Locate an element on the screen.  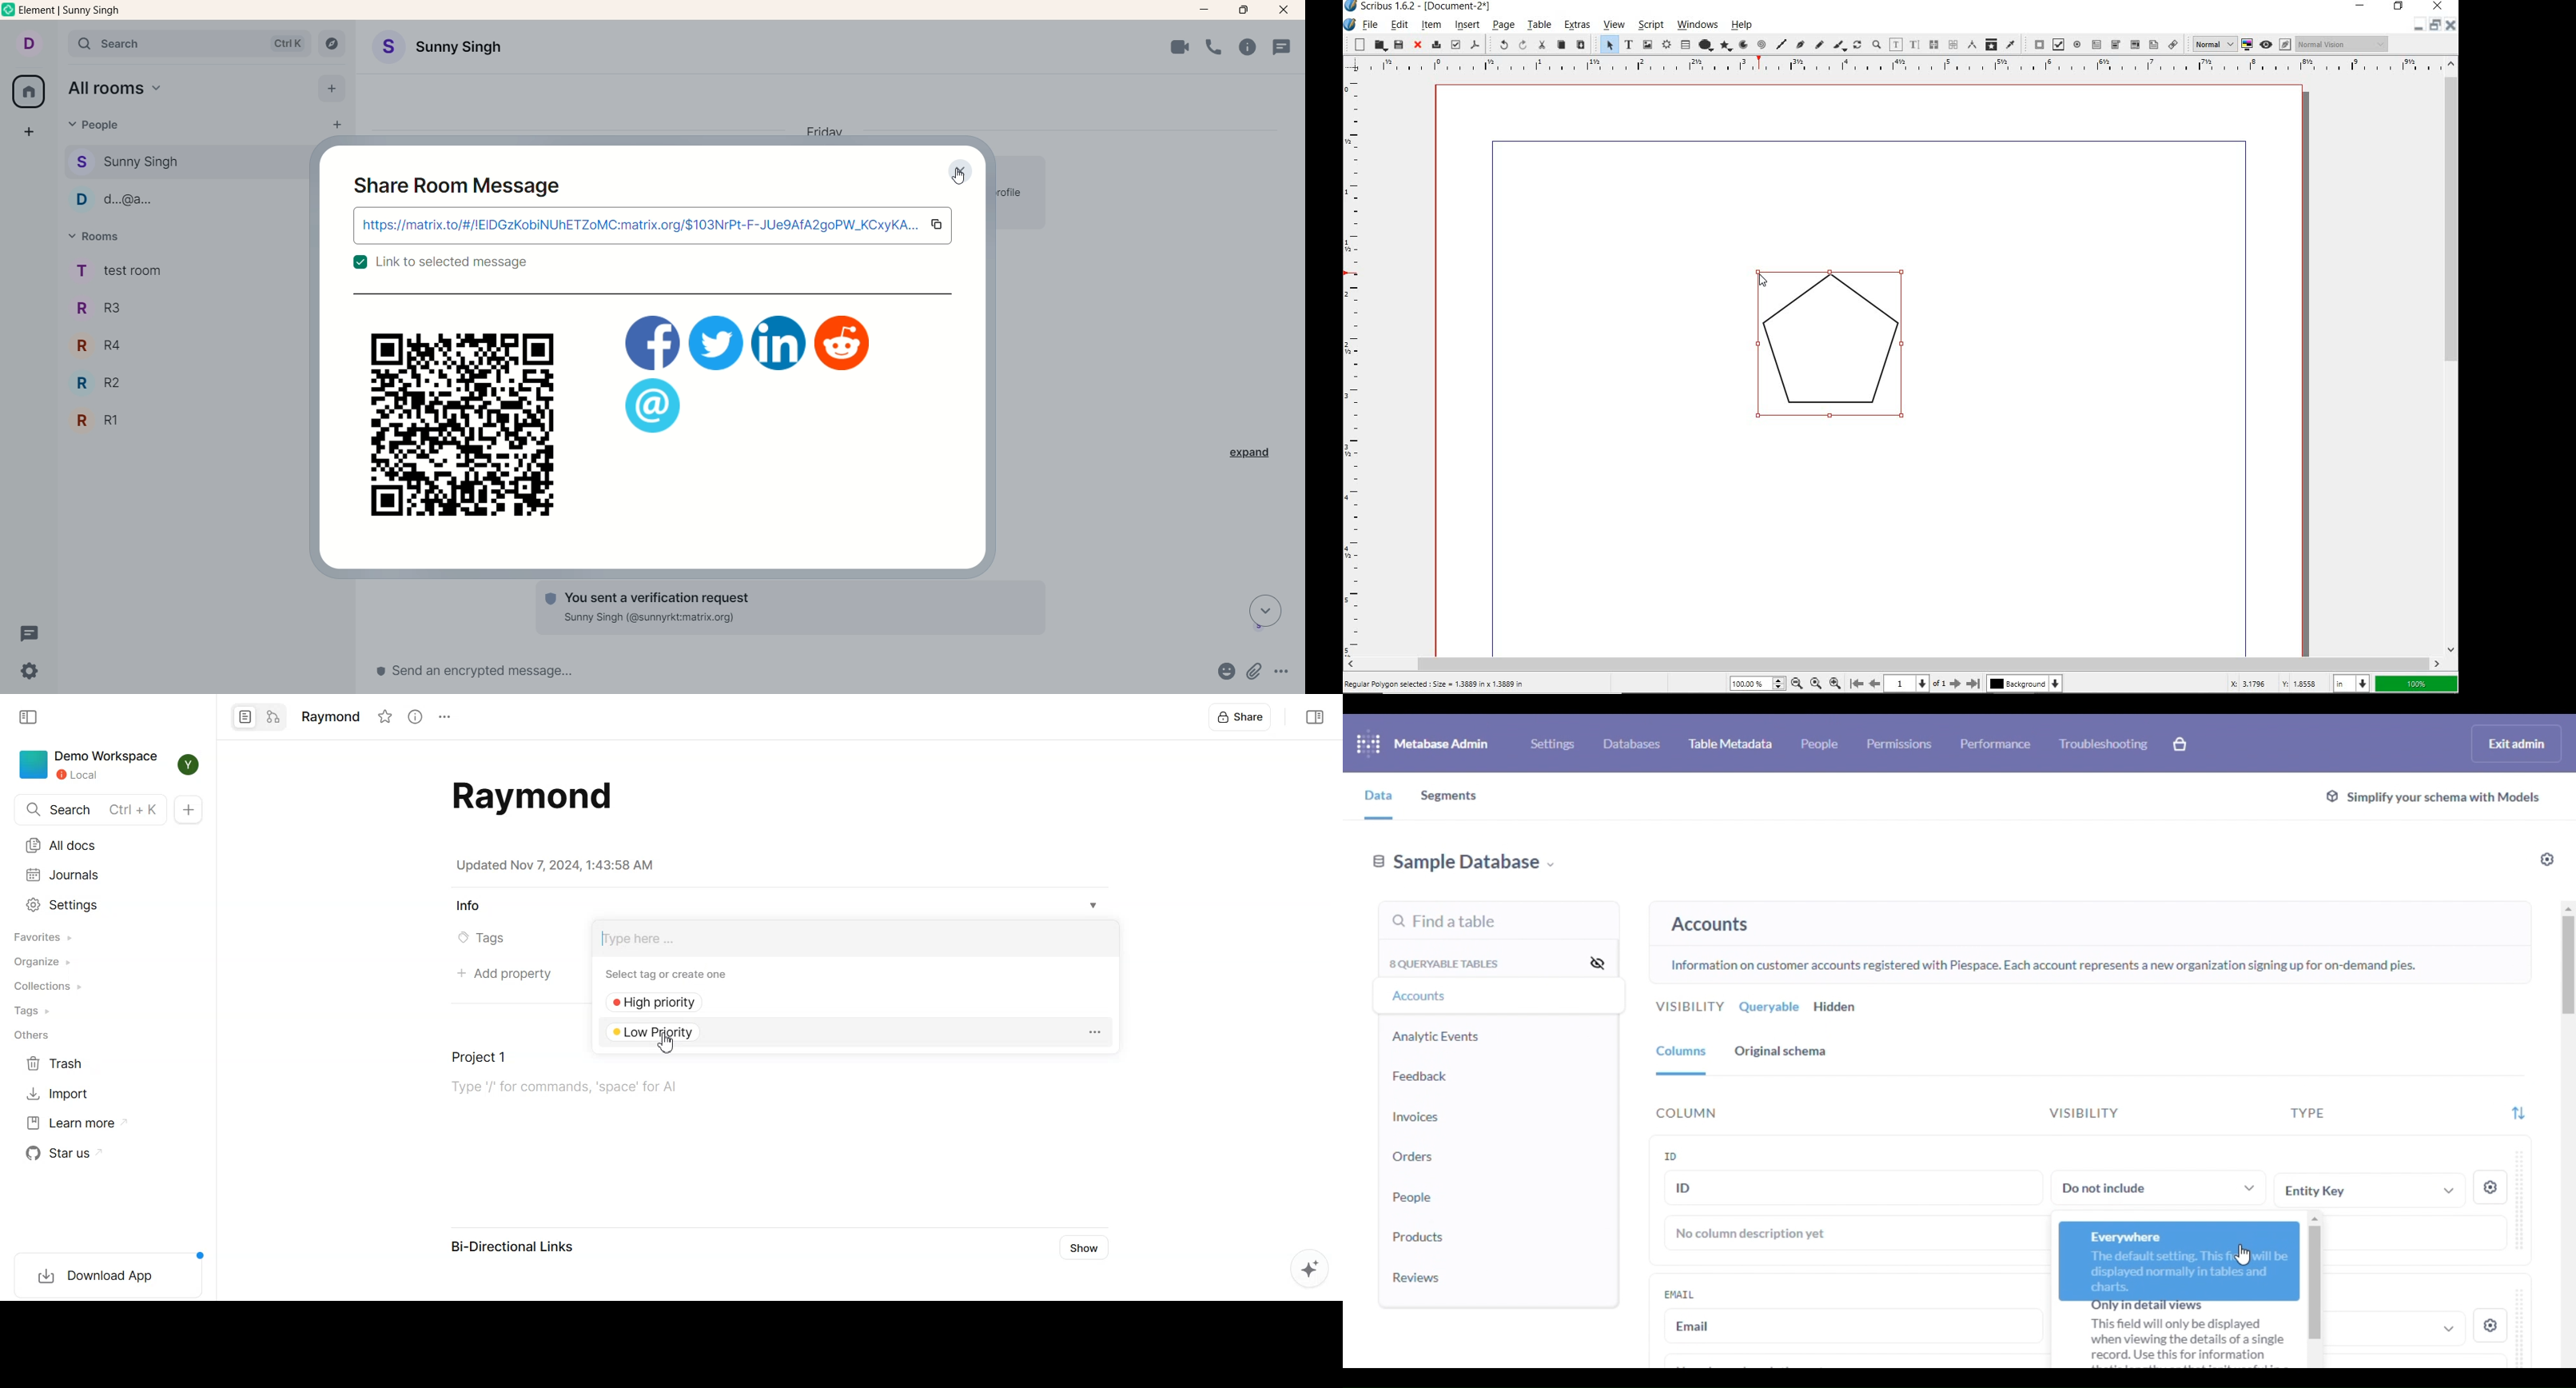
zoom to is located at coordinates (1815, 683).